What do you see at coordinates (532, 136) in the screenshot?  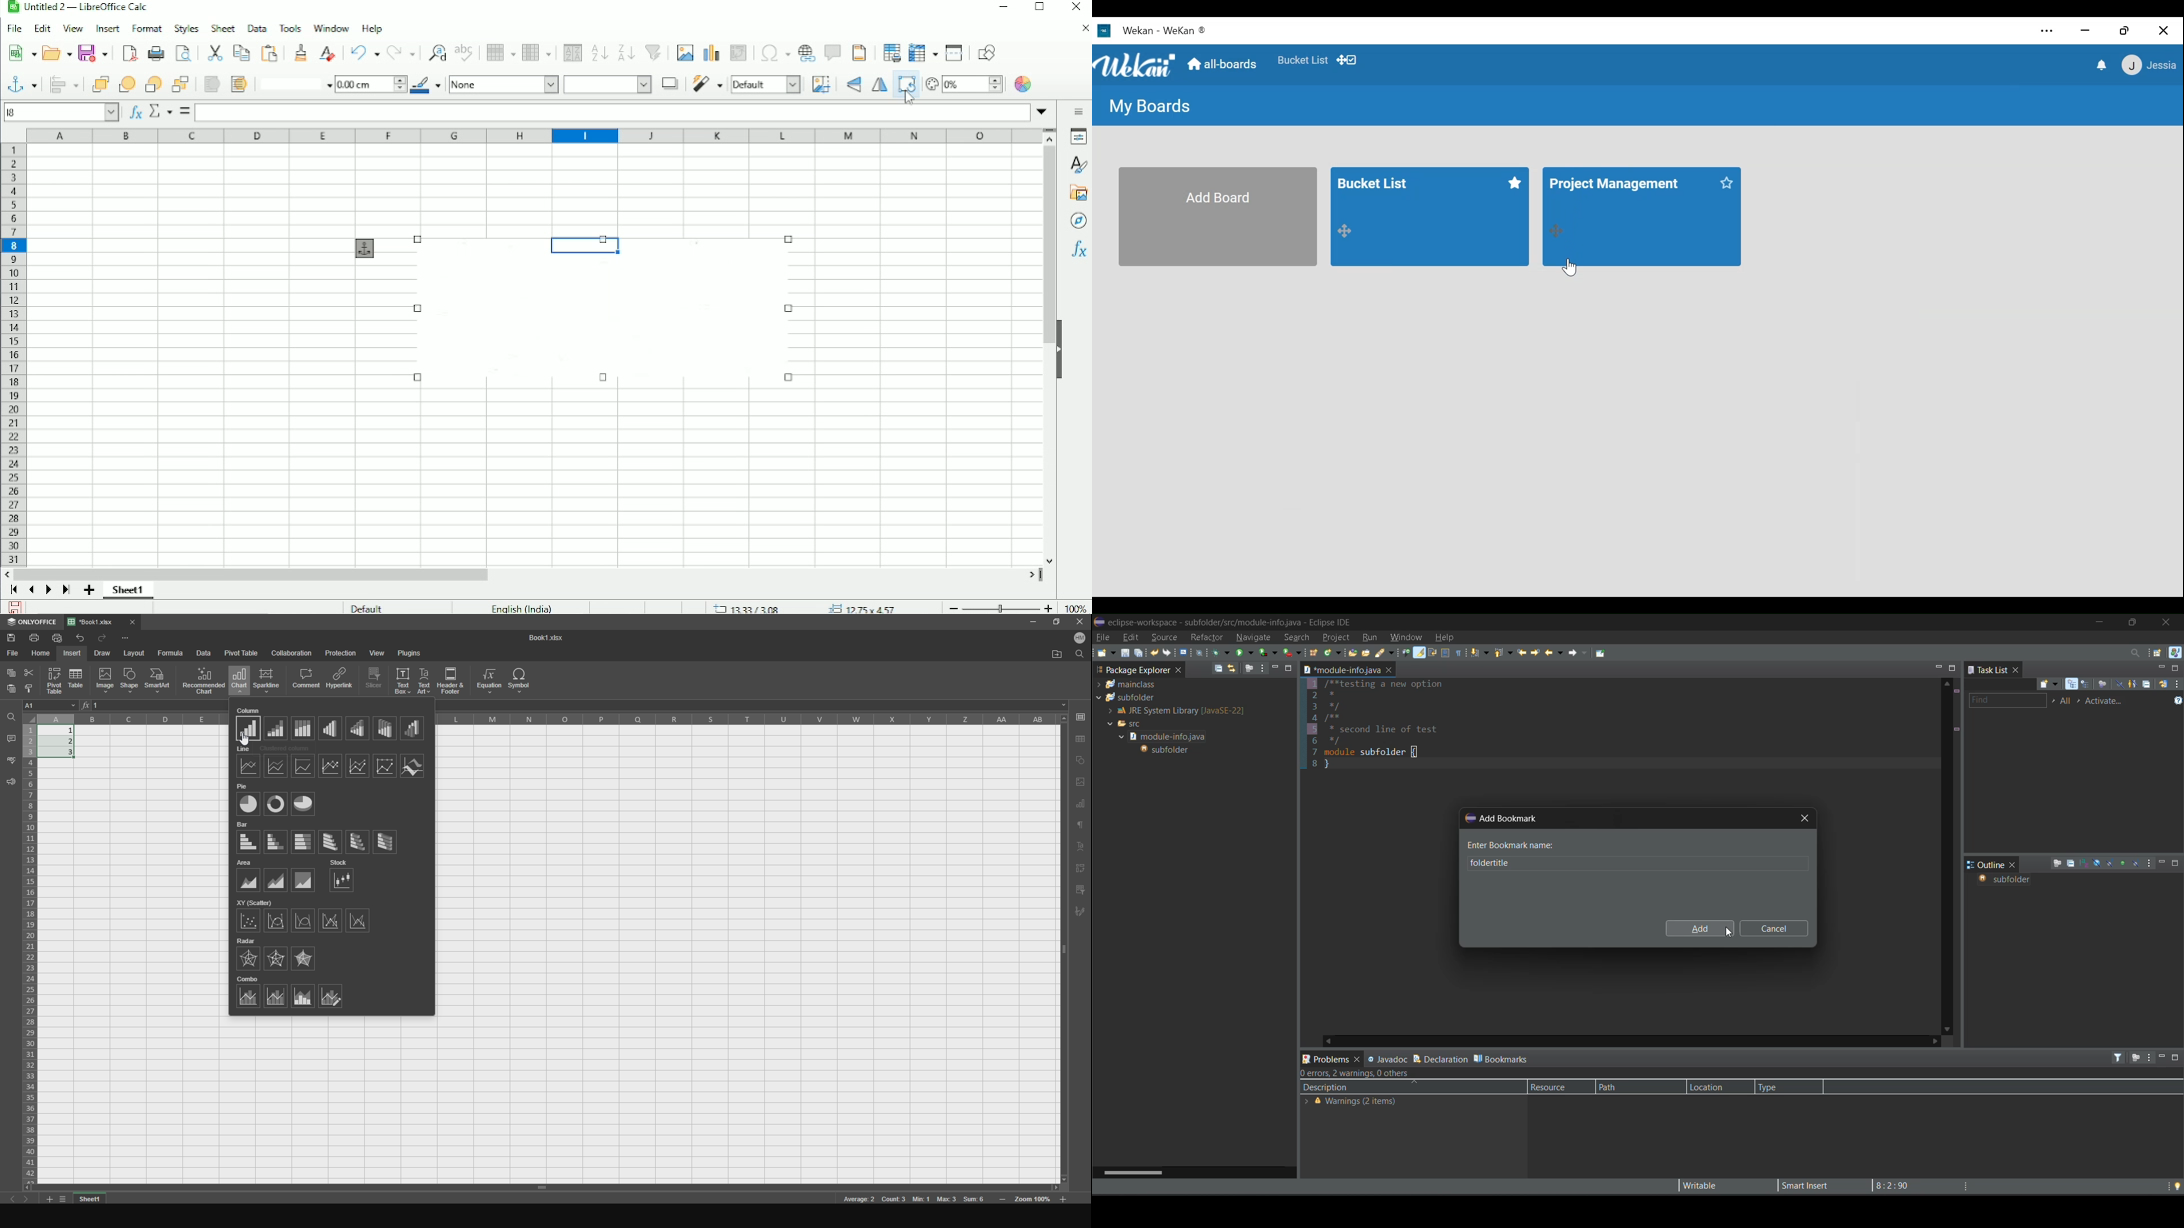 I see `Column headings` at bounding box center [532, 136].